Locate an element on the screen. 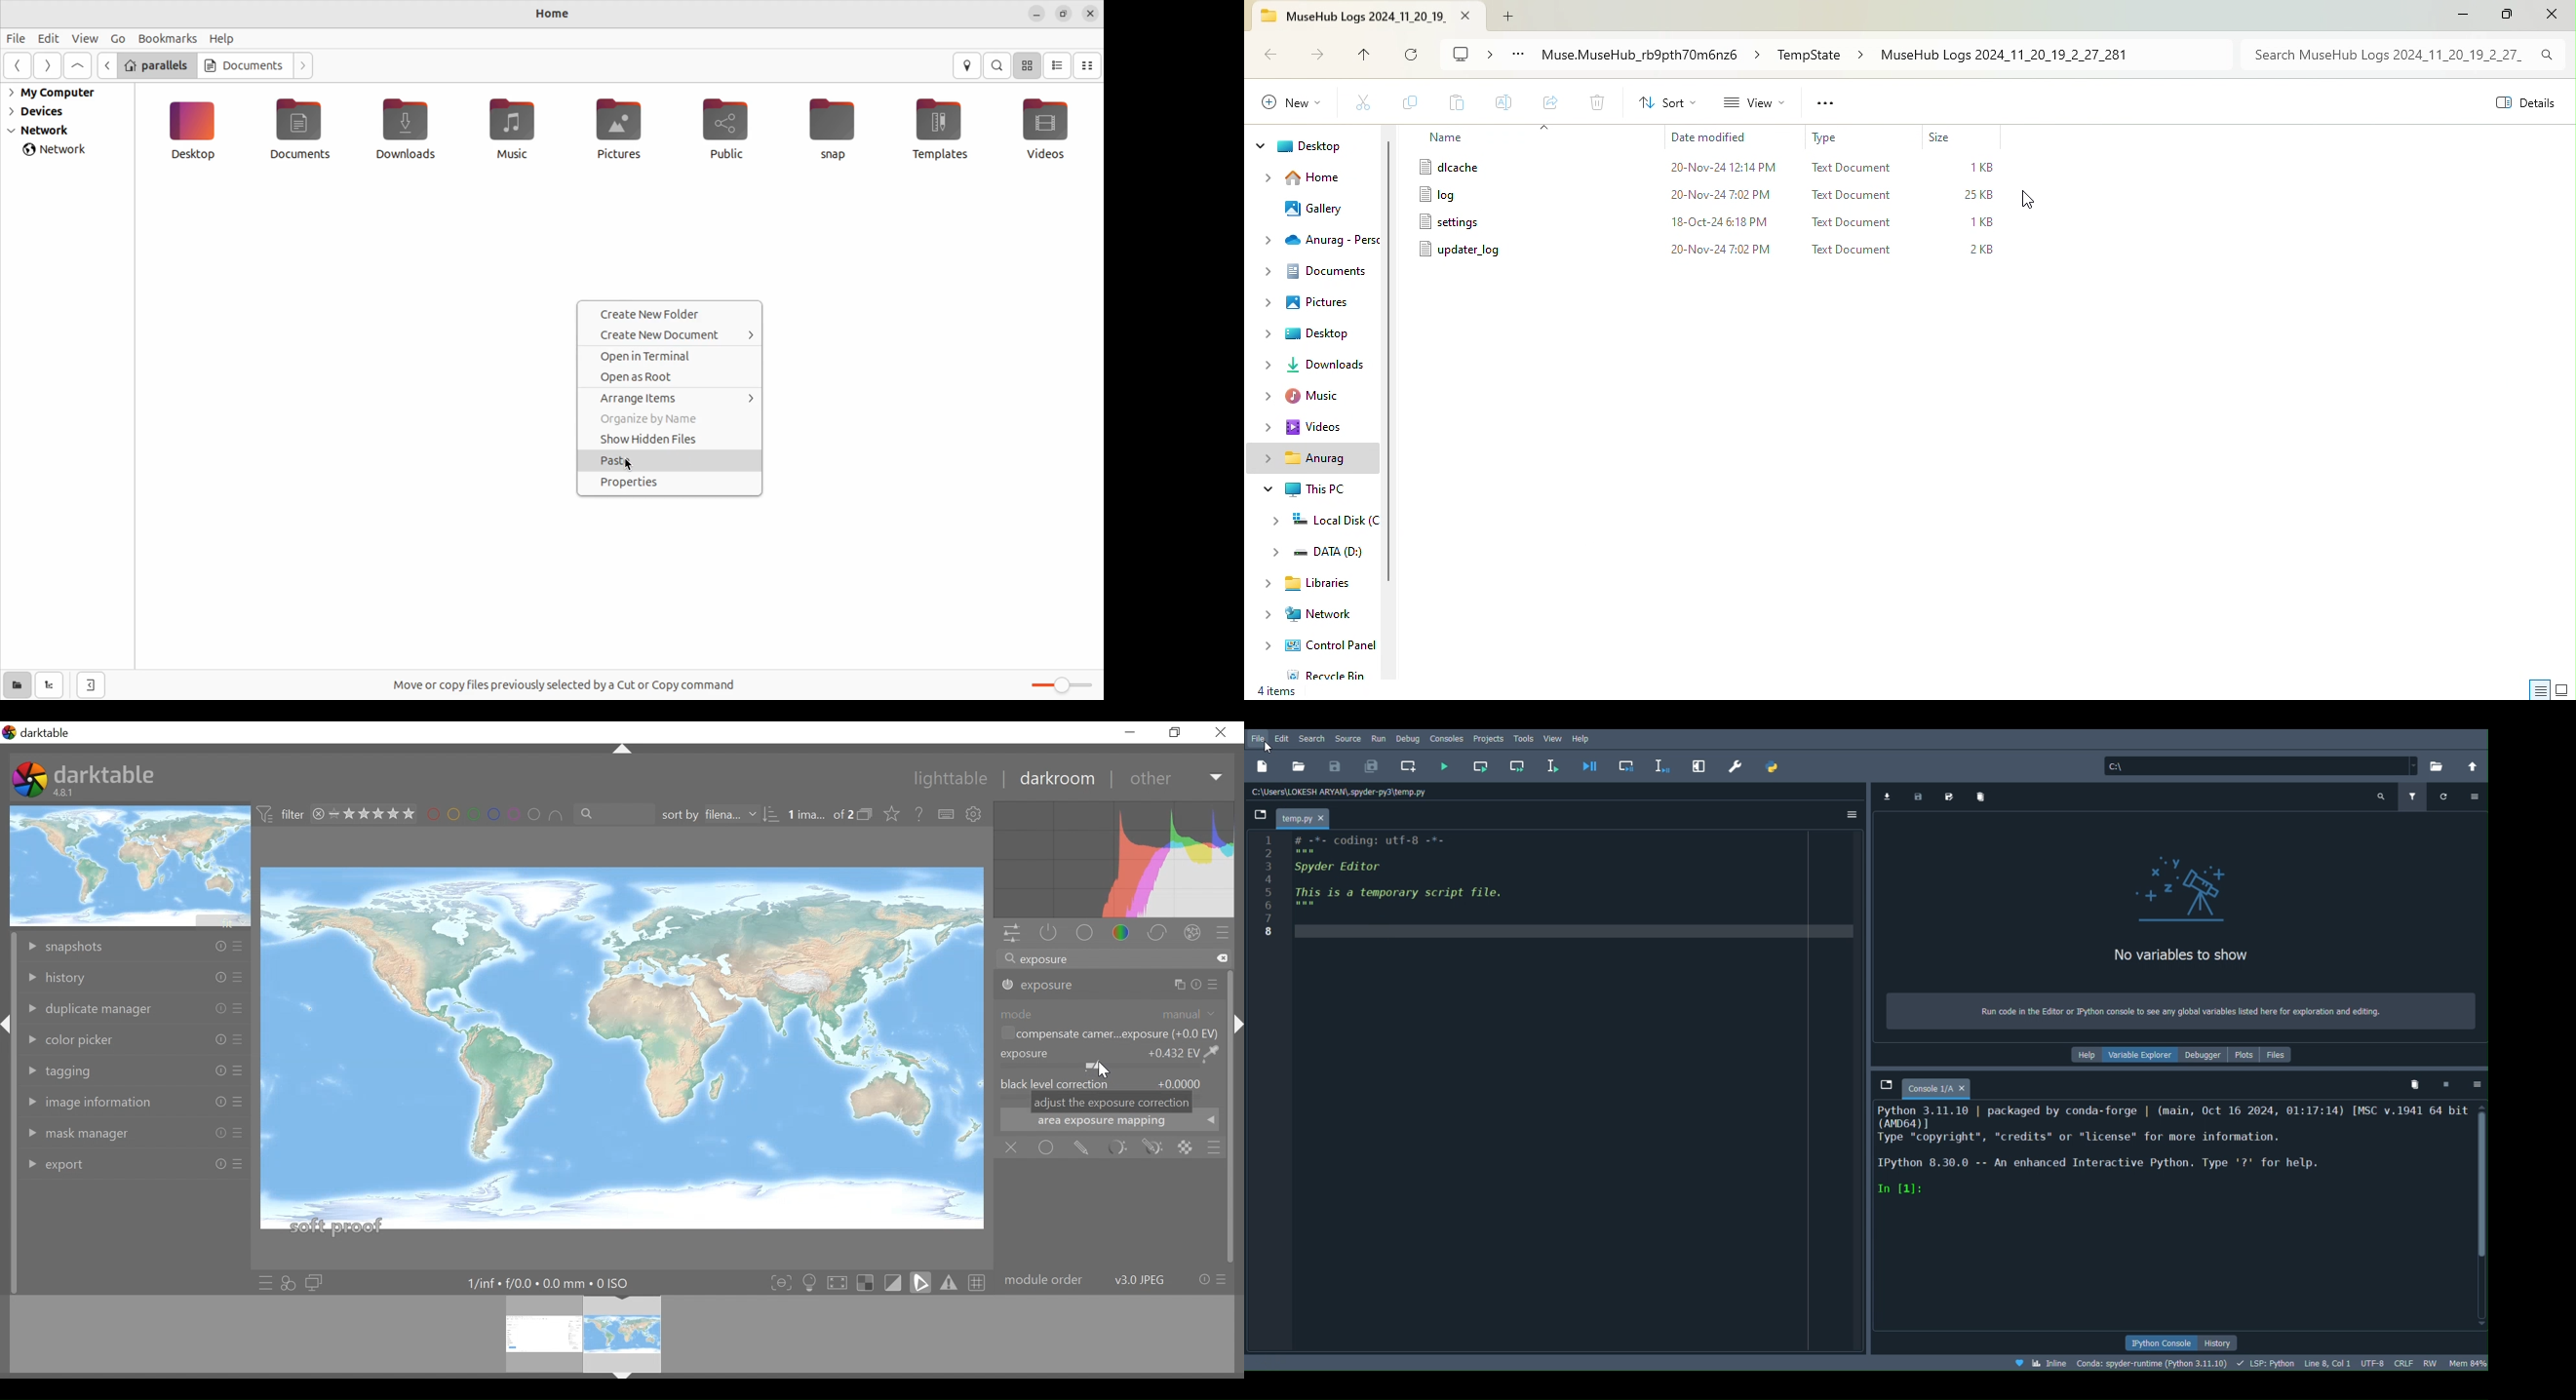 The height and width of the screenshot is (1400, 2576). PYTHONPATH manager is located at coordinates (1774, 767).